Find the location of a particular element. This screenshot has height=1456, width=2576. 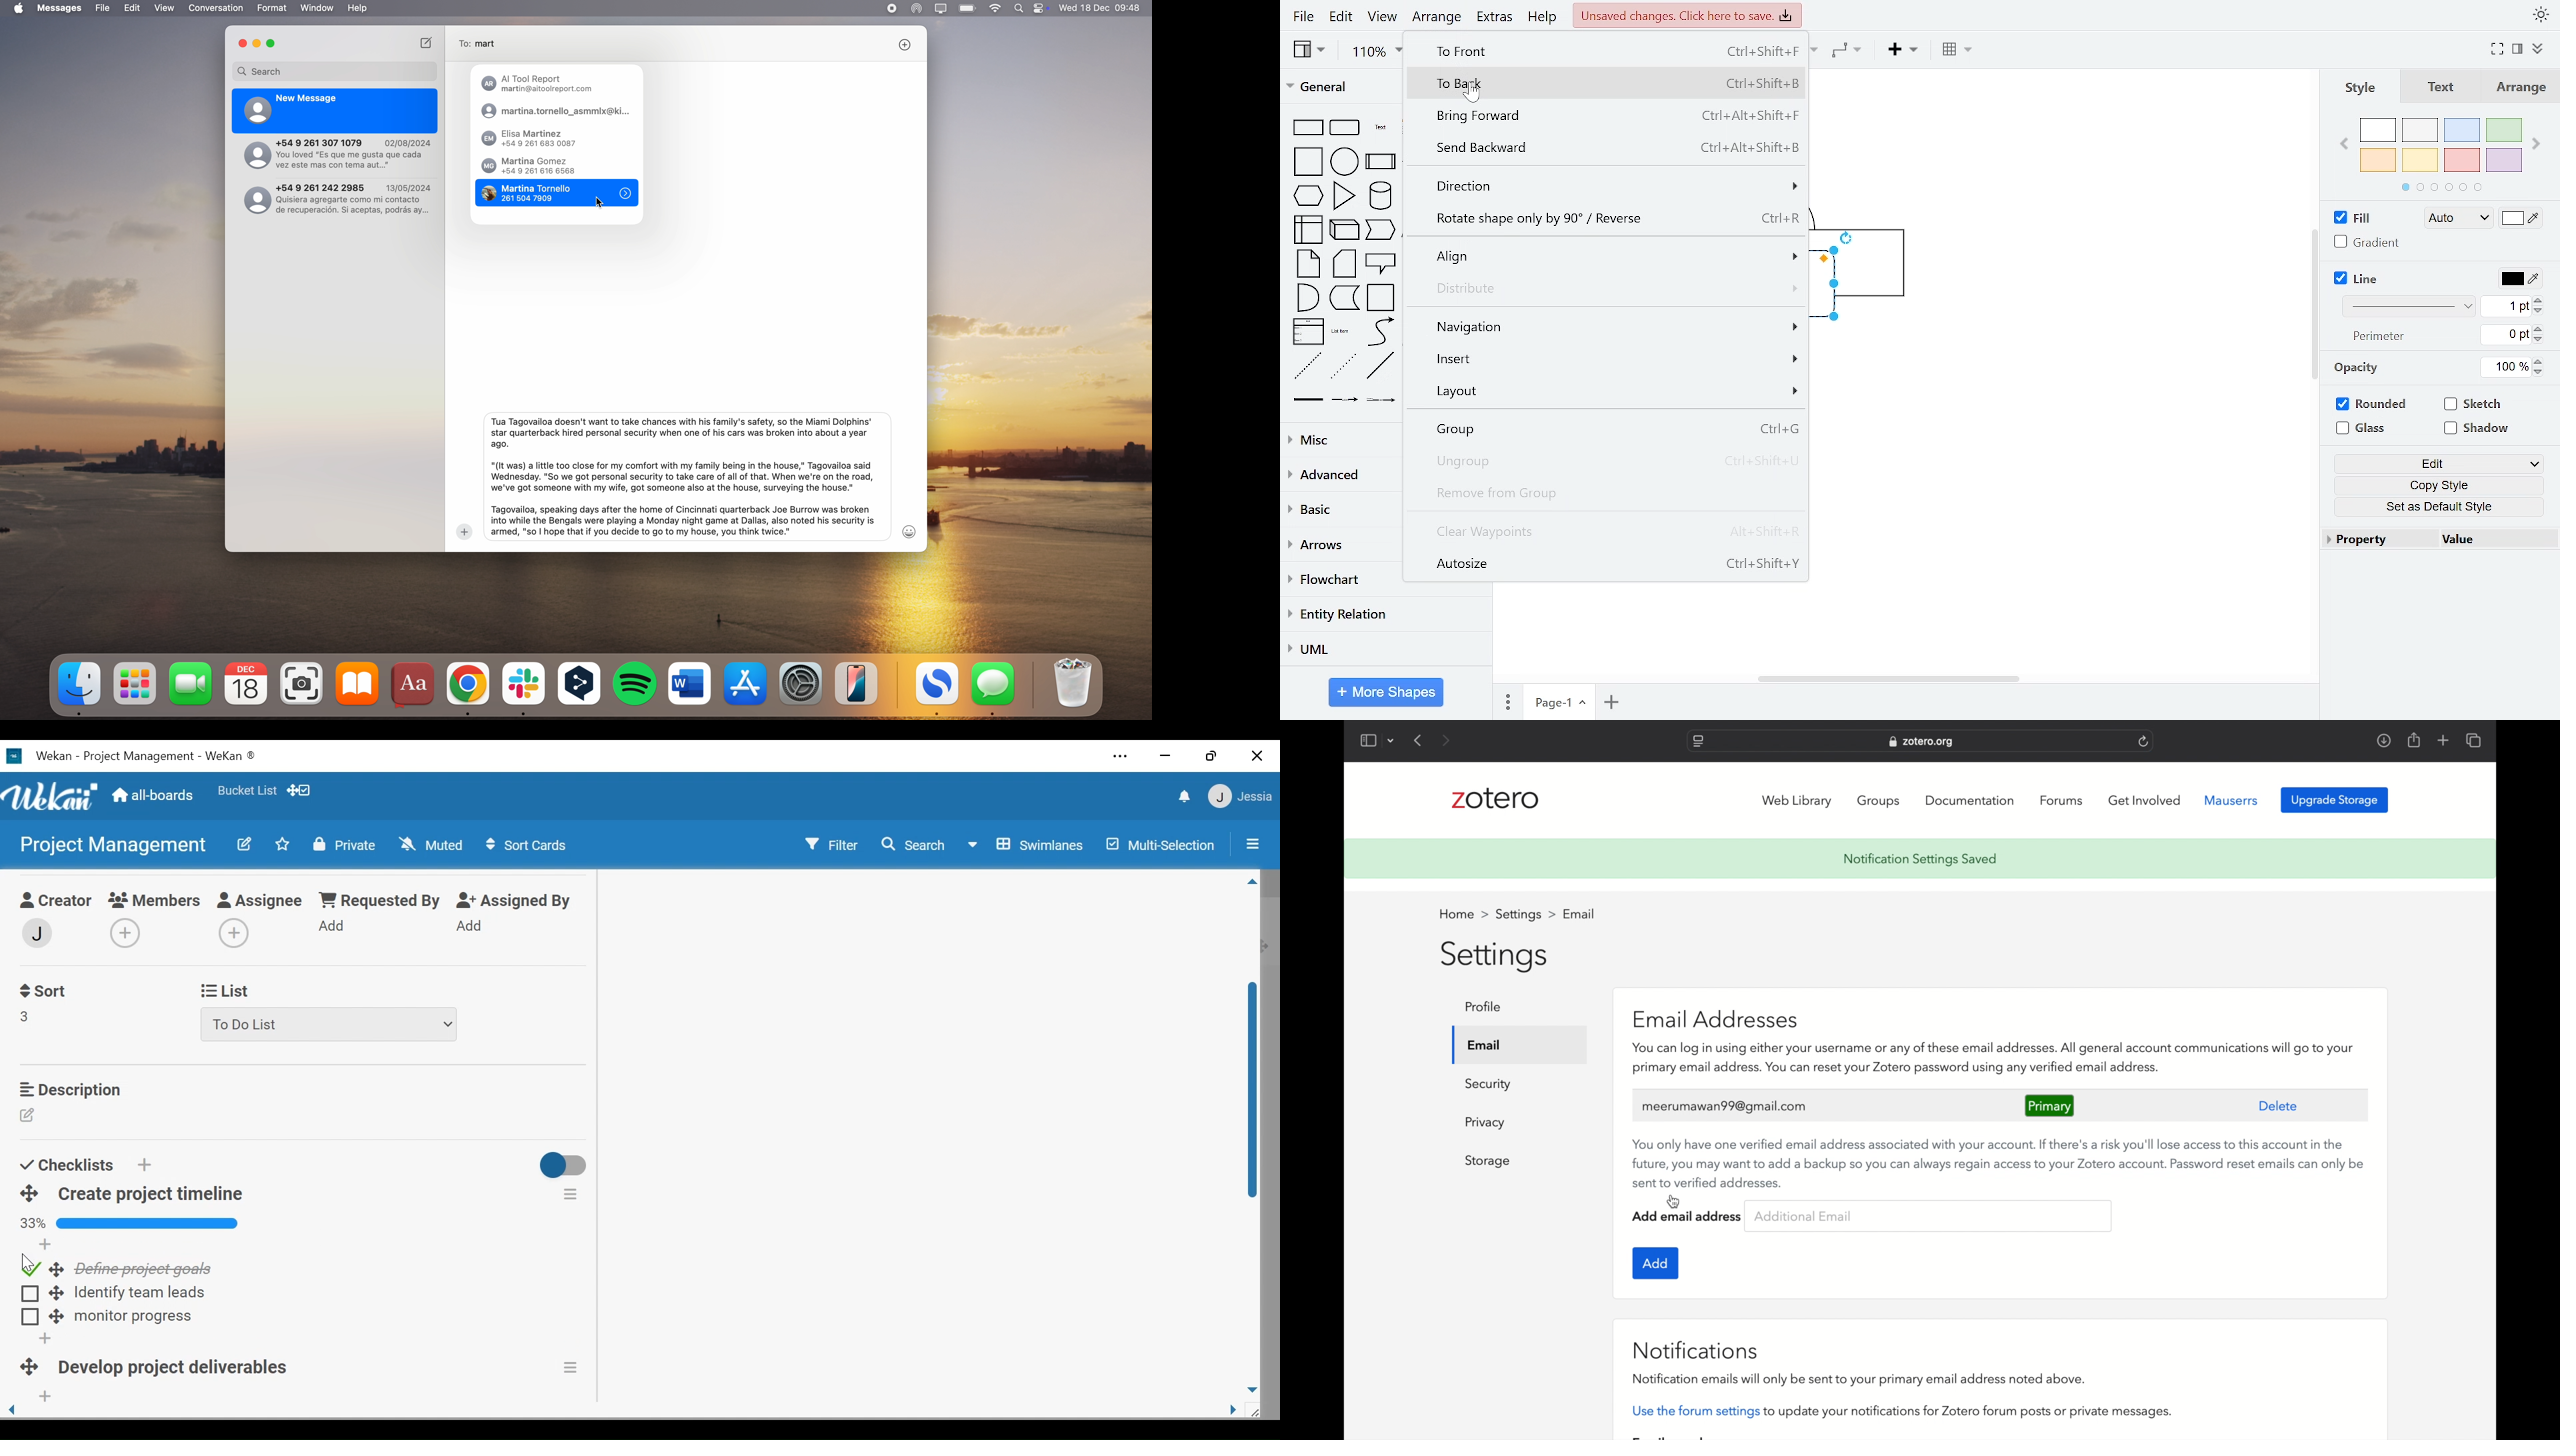

white is located at coordinates (2378, 130).